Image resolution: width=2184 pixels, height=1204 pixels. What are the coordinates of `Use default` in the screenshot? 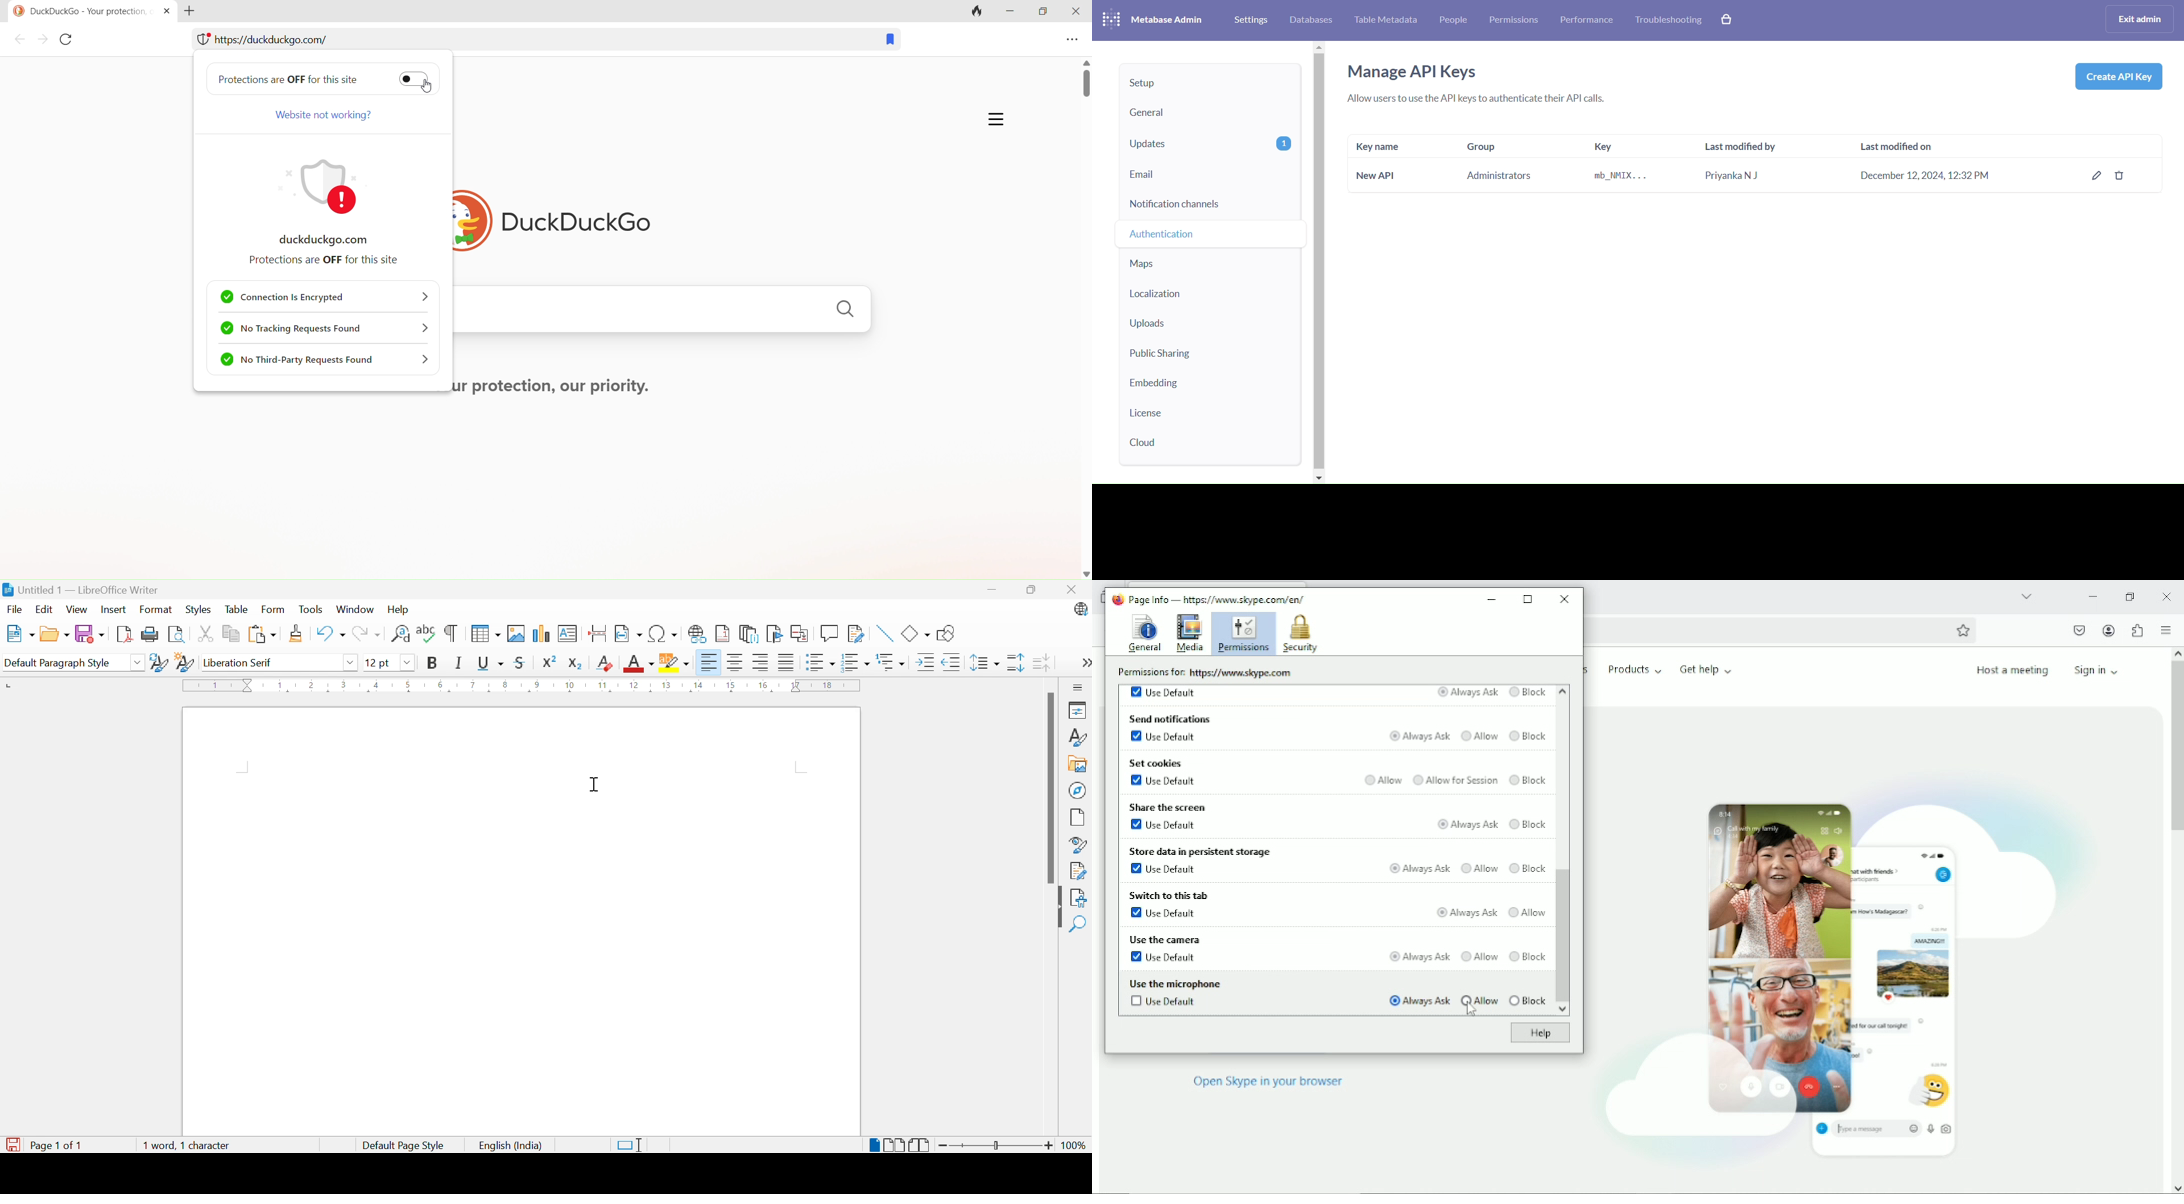 It's located at (1165, 781).